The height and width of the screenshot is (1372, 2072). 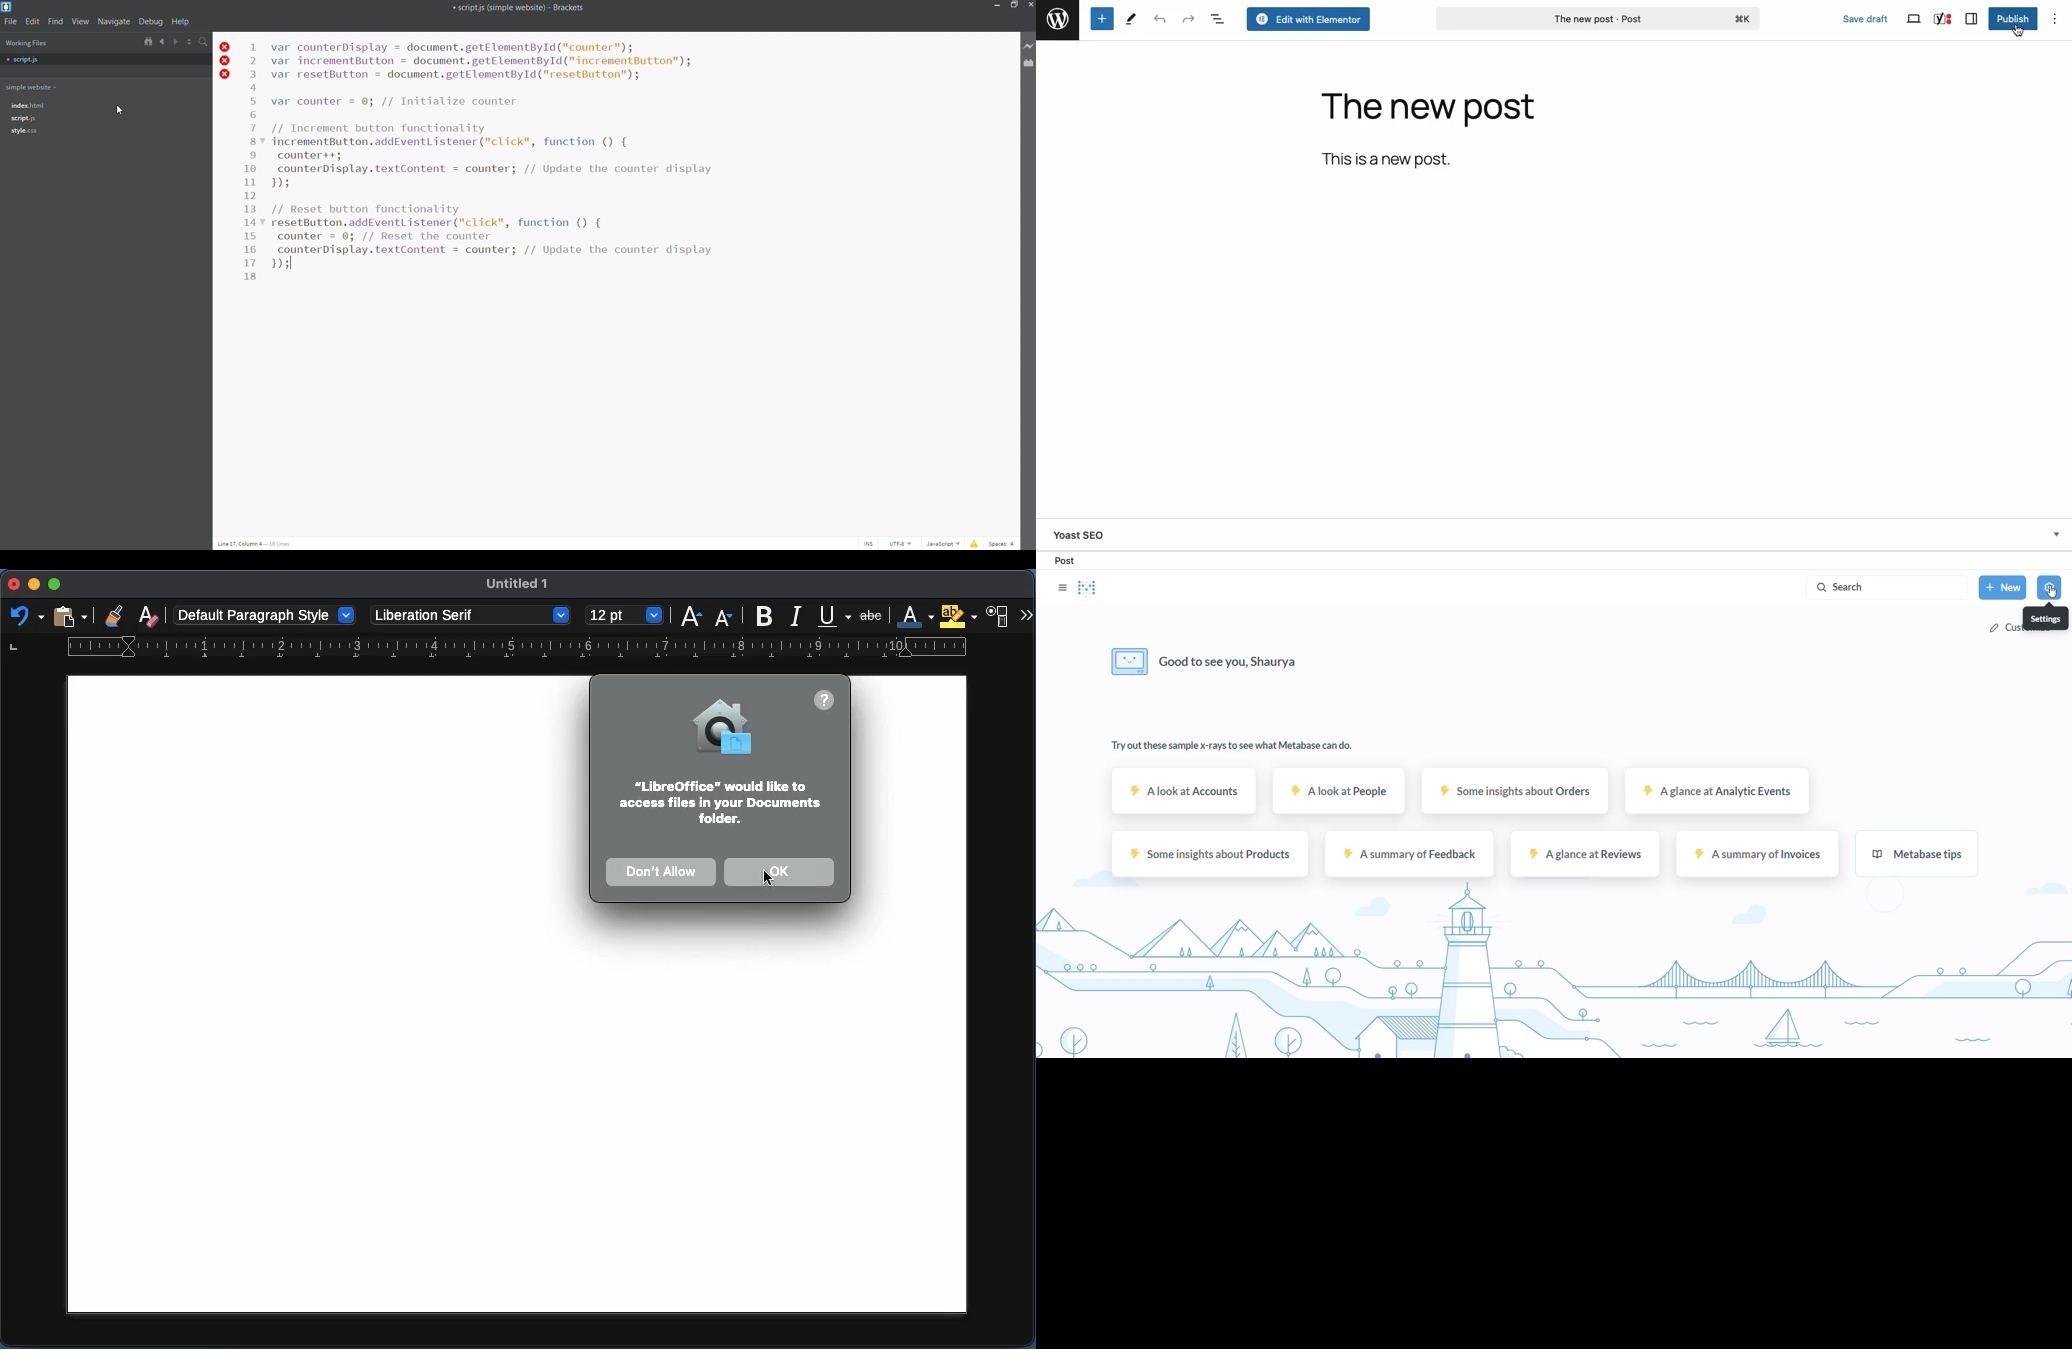 I want to click on Wordpress logo, so click(x=1057, y=19).